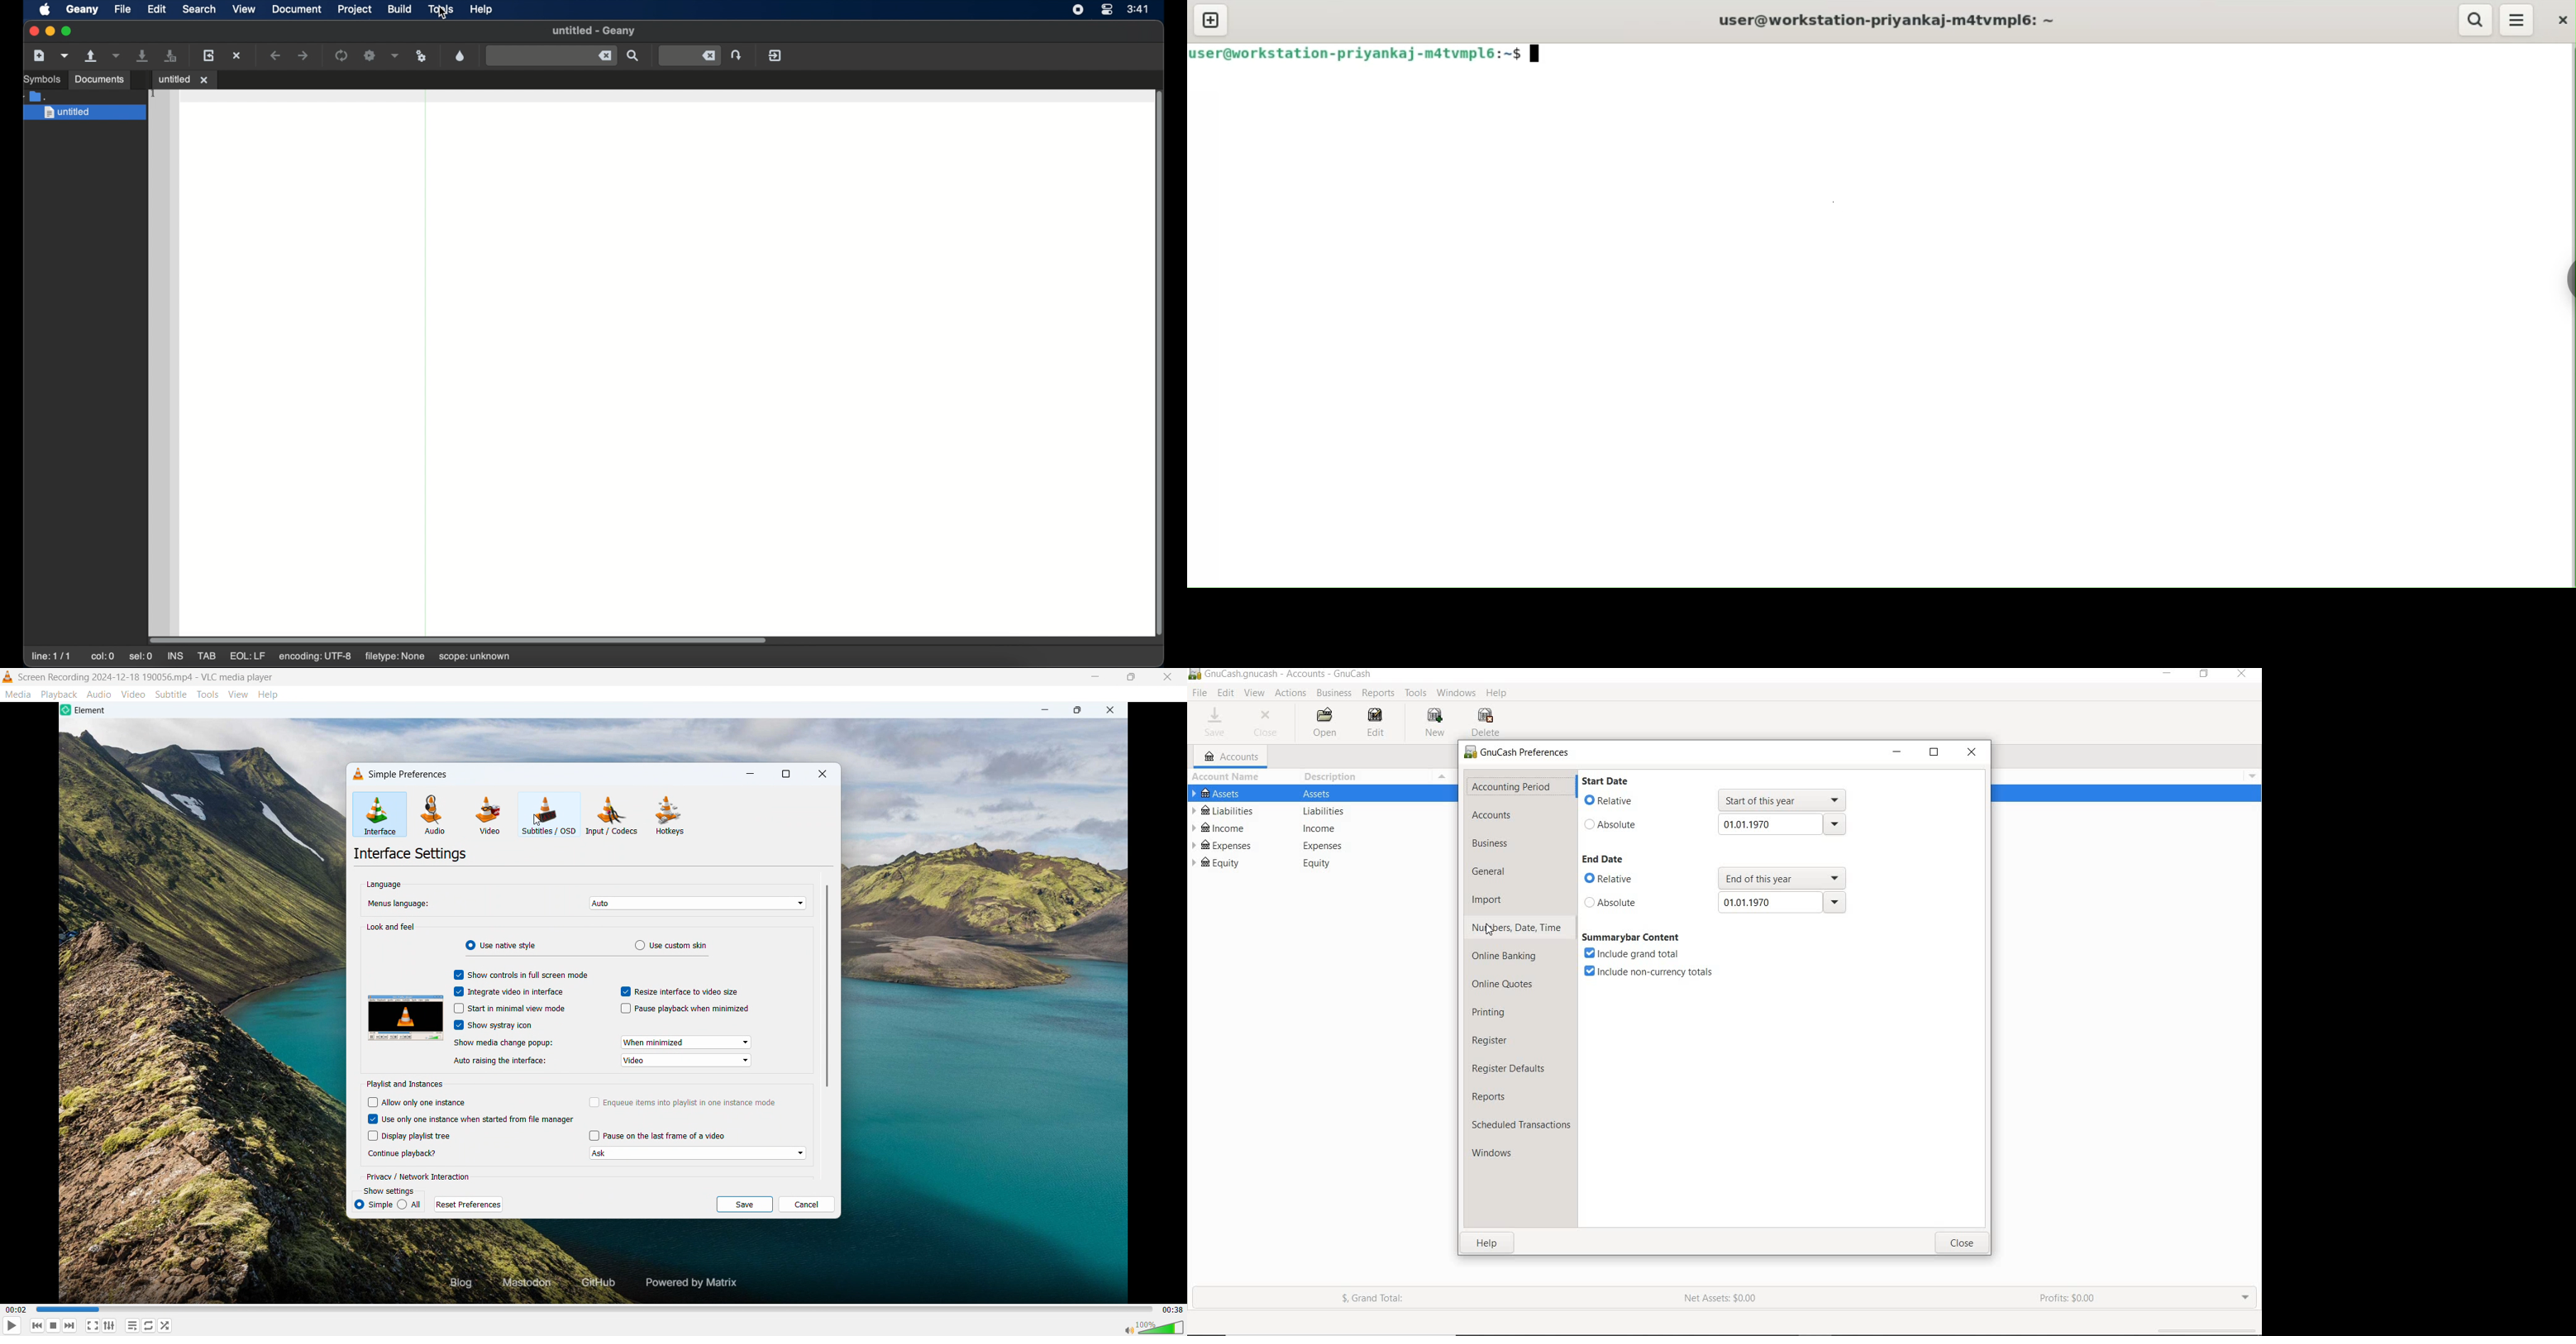 The image size is (2576, 1344). What do you see at coordinates (469, 1204) in the screenshot?
I see `Reset preferences ` at bounding box center [469, 1204].